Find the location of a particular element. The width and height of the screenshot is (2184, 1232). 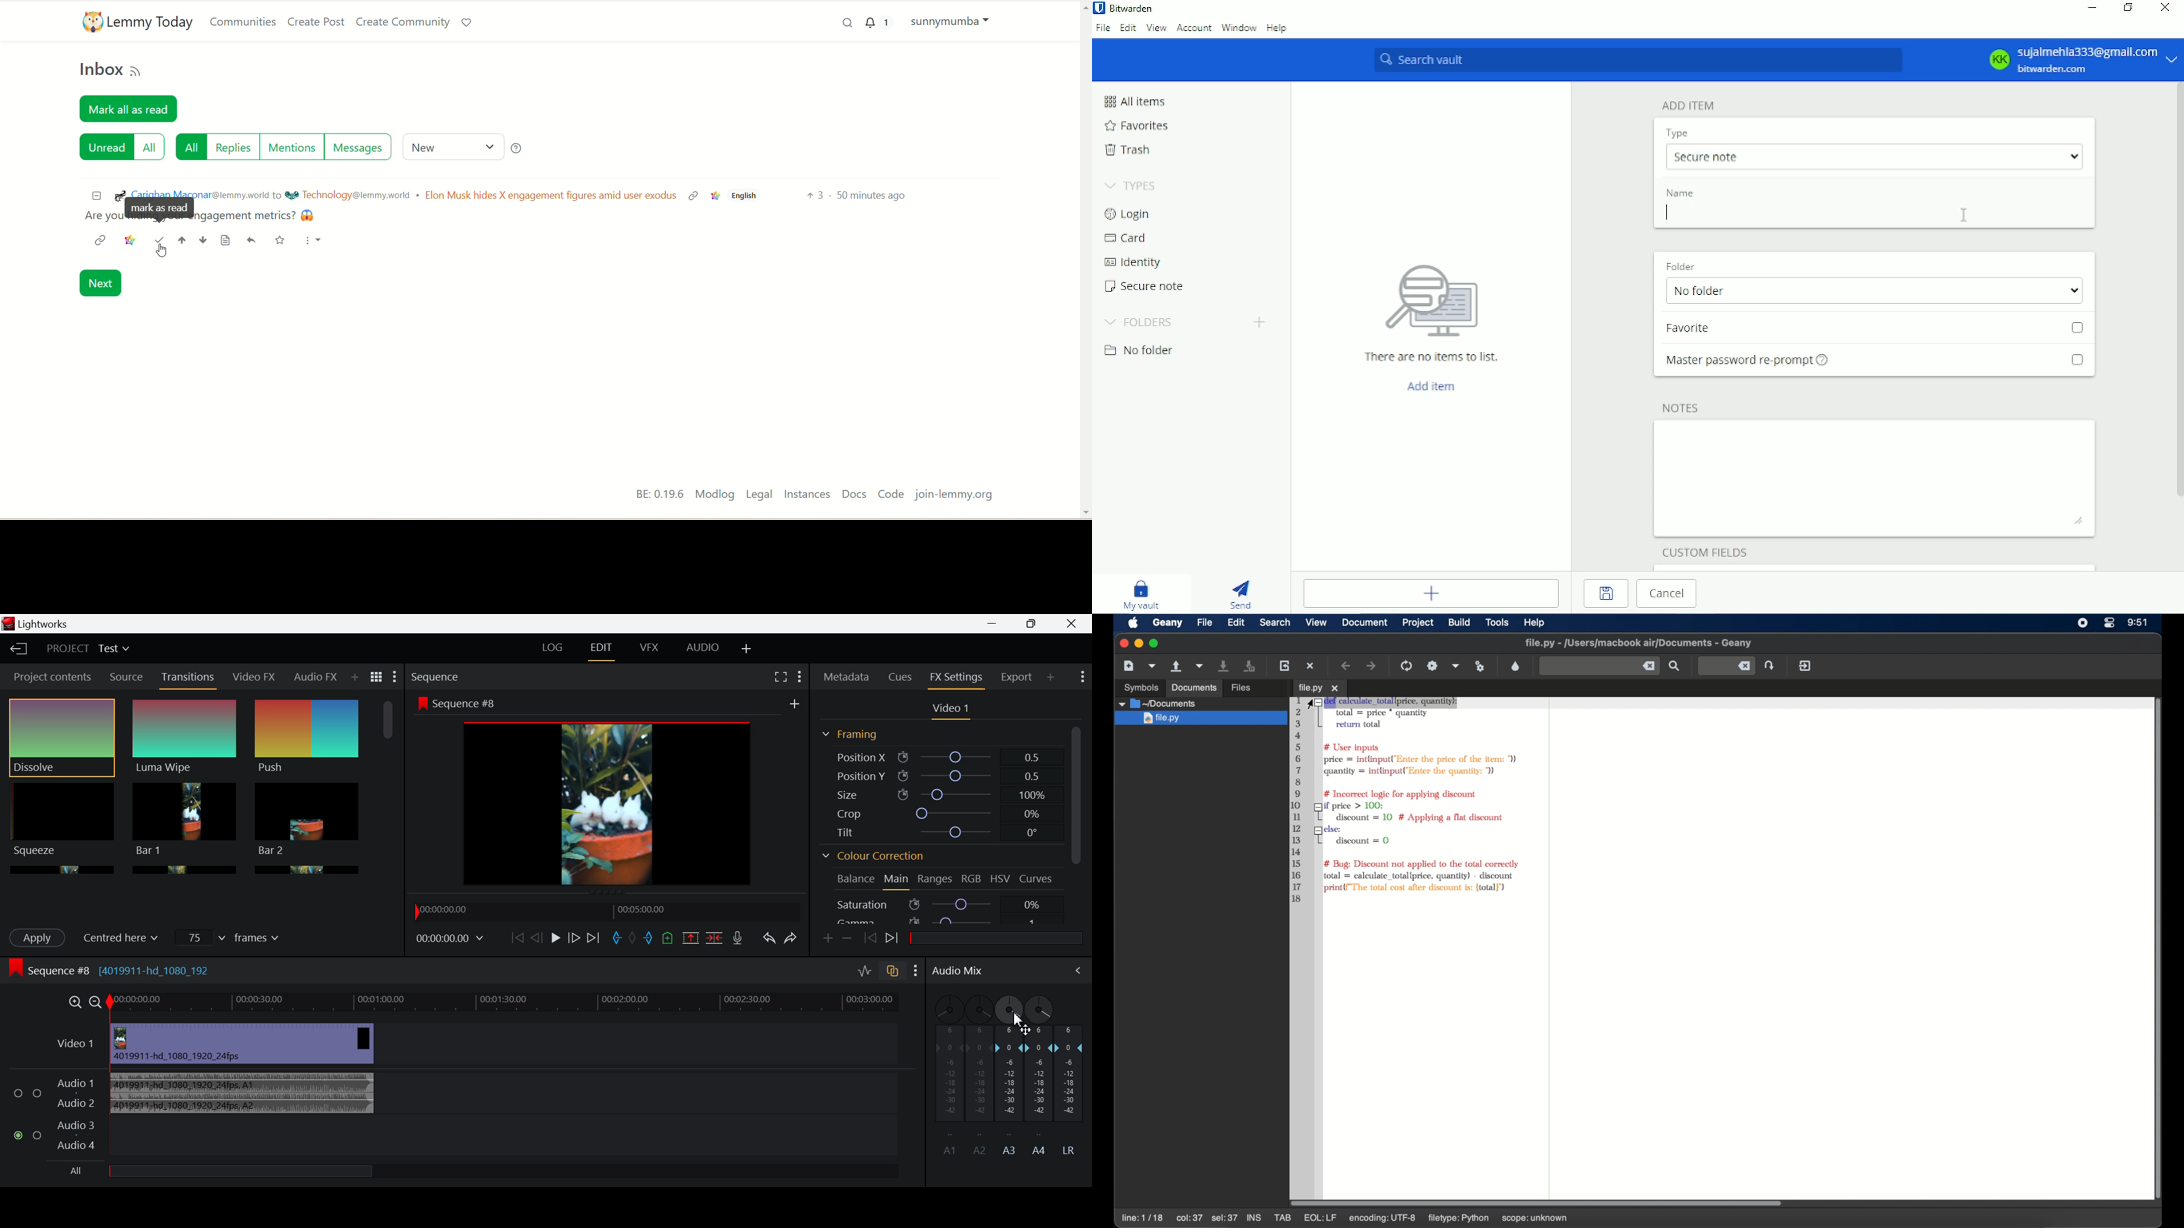

Timeline Navigator is located at coordinates (607, 911).